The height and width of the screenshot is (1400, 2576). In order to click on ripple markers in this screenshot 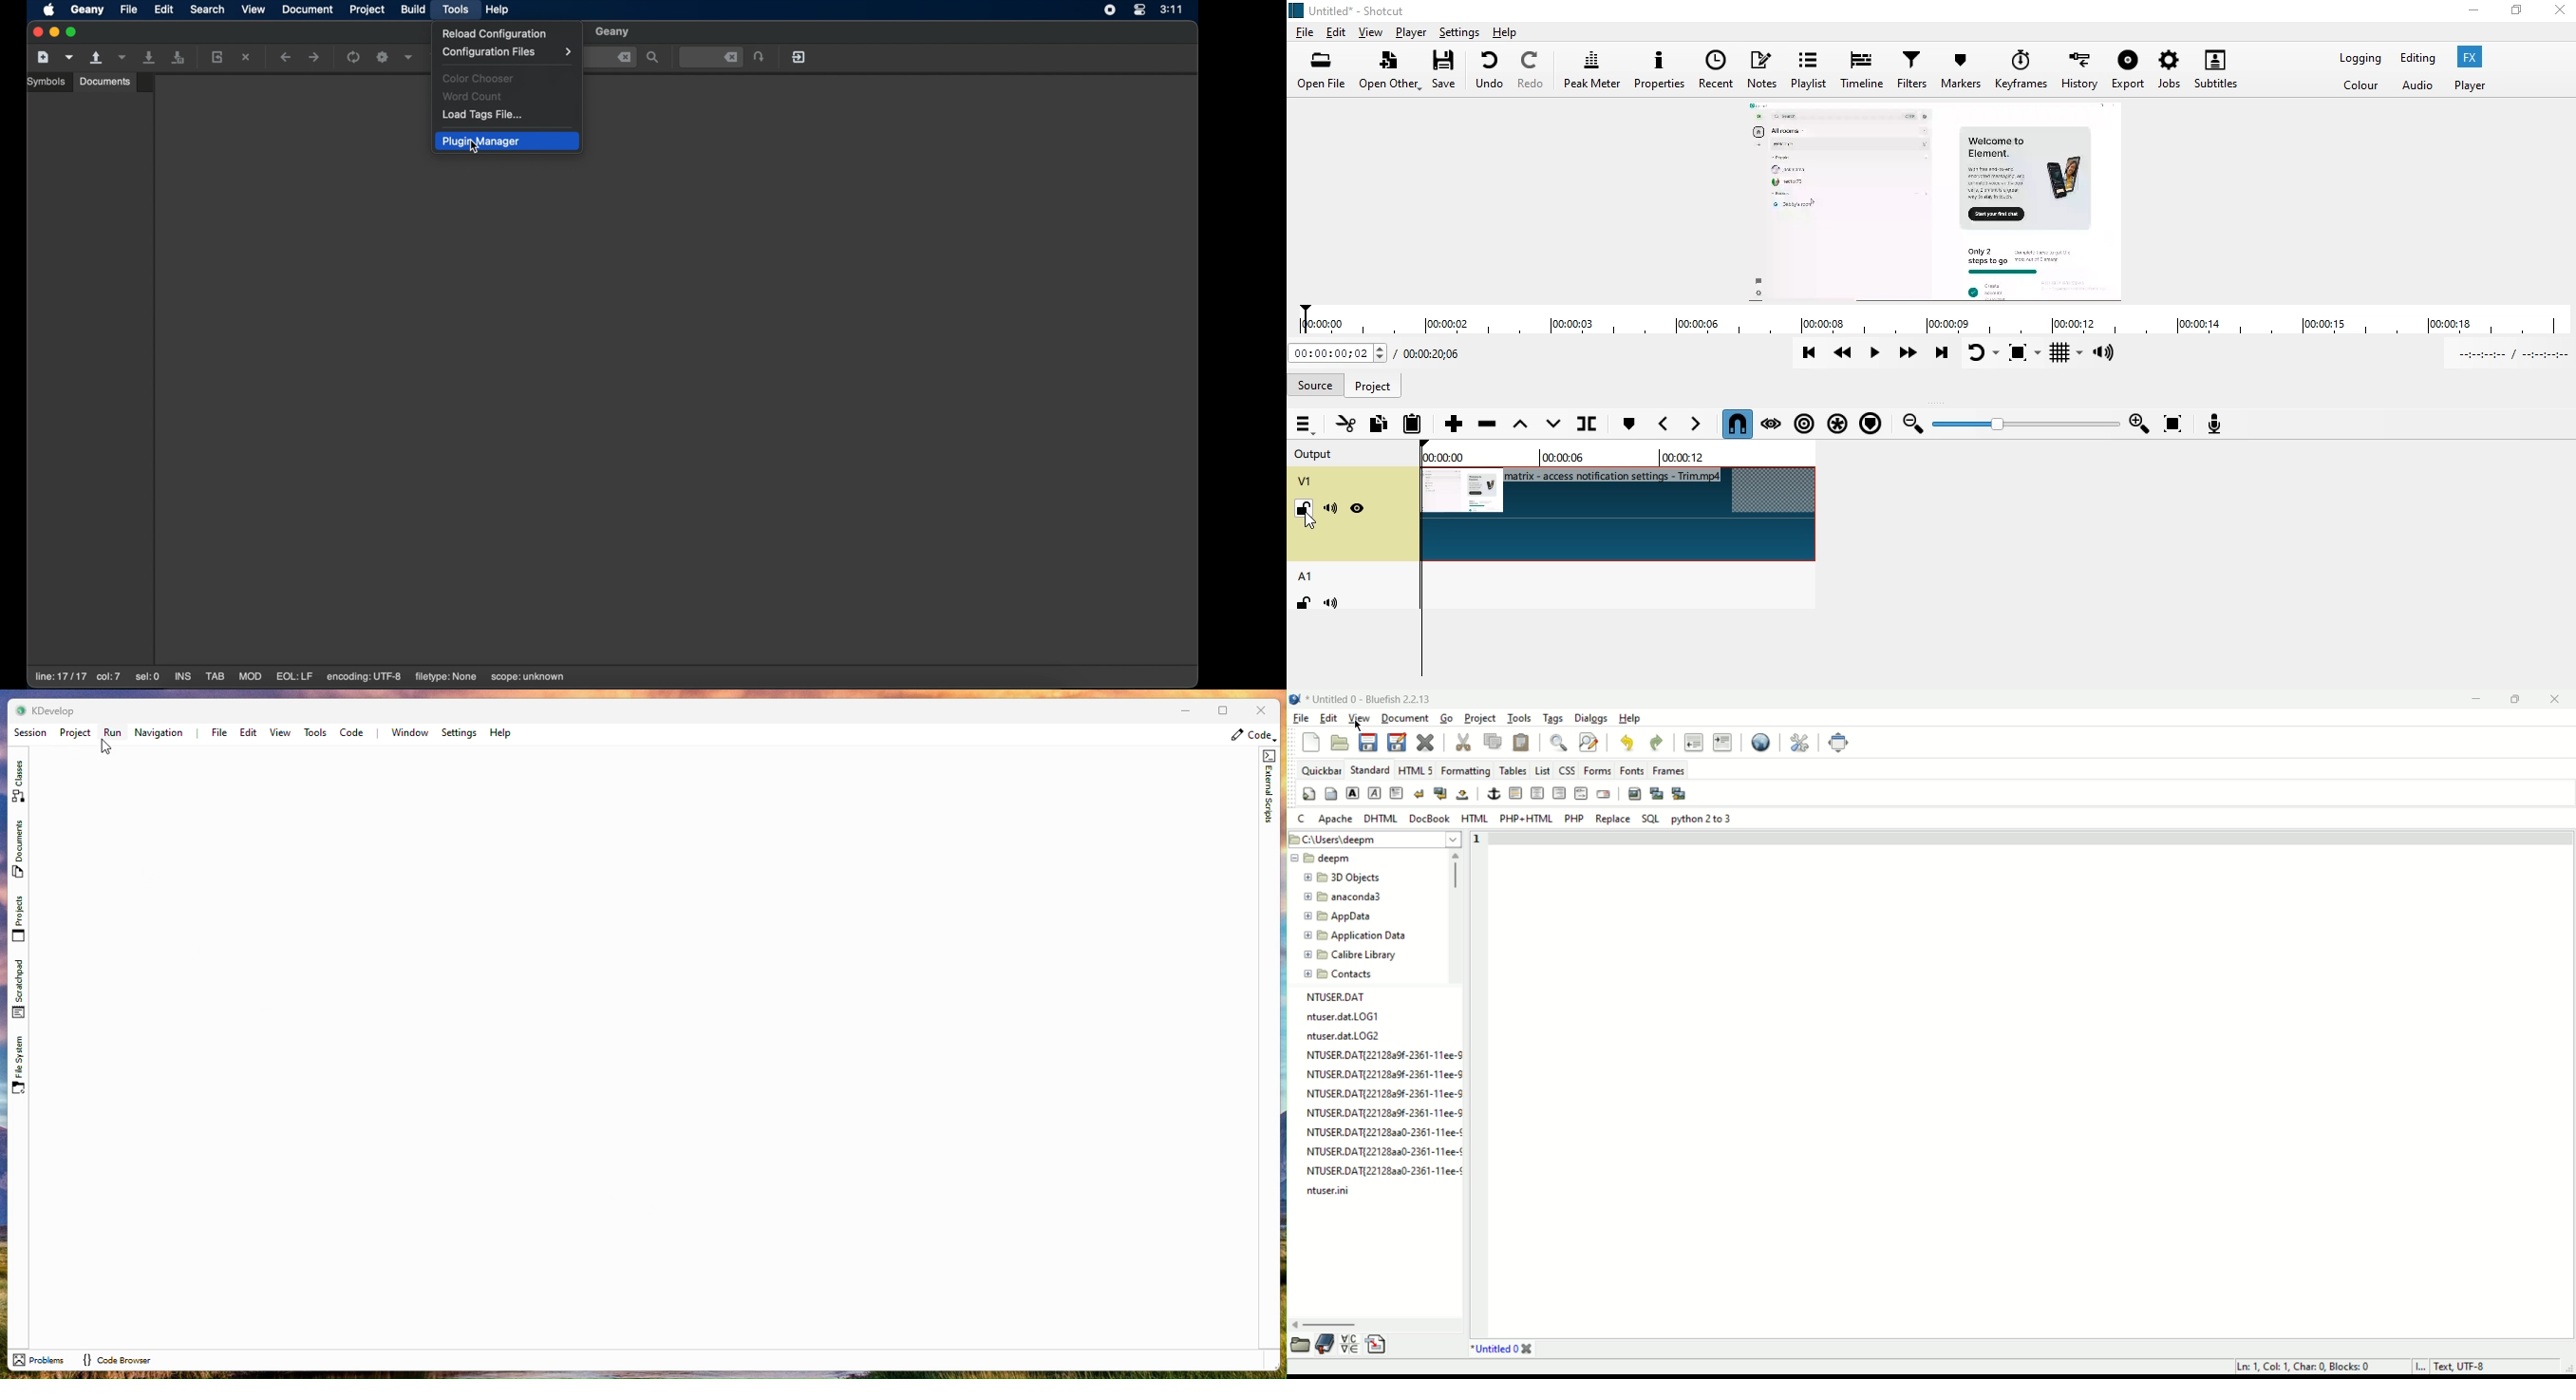, I will do `click(1871, 425)`.